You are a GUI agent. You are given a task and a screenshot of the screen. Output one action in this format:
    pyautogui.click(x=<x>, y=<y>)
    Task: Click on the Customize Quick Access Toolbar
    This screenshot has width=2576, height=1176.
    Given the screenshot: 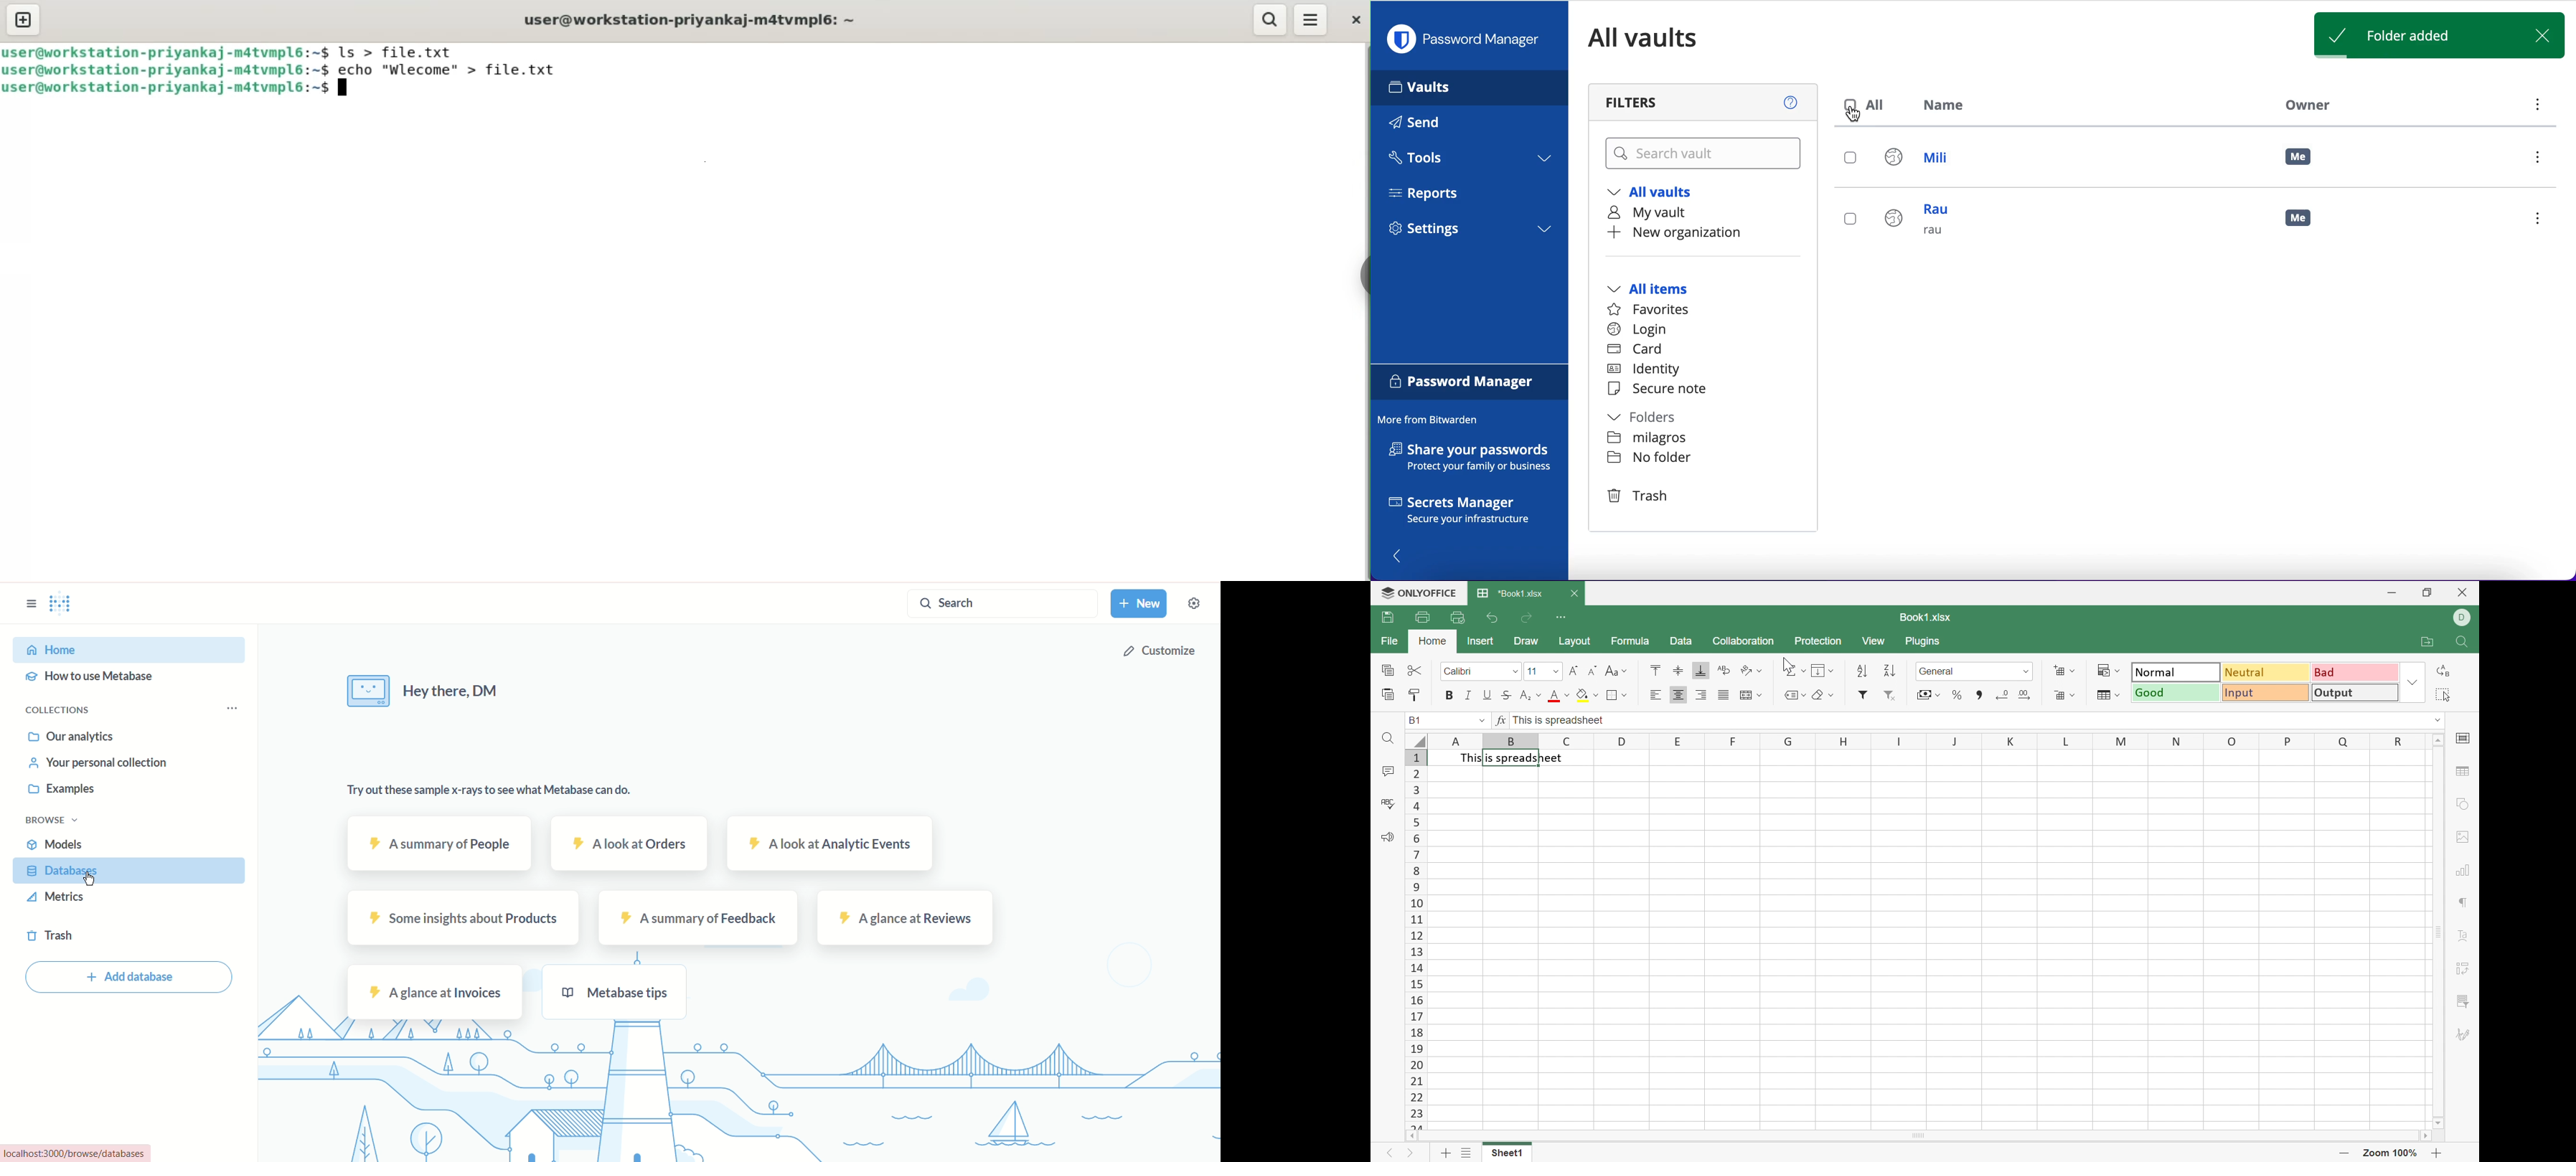 What is the action you would take?
    pyautogui.click(x=1563, y=616)
    